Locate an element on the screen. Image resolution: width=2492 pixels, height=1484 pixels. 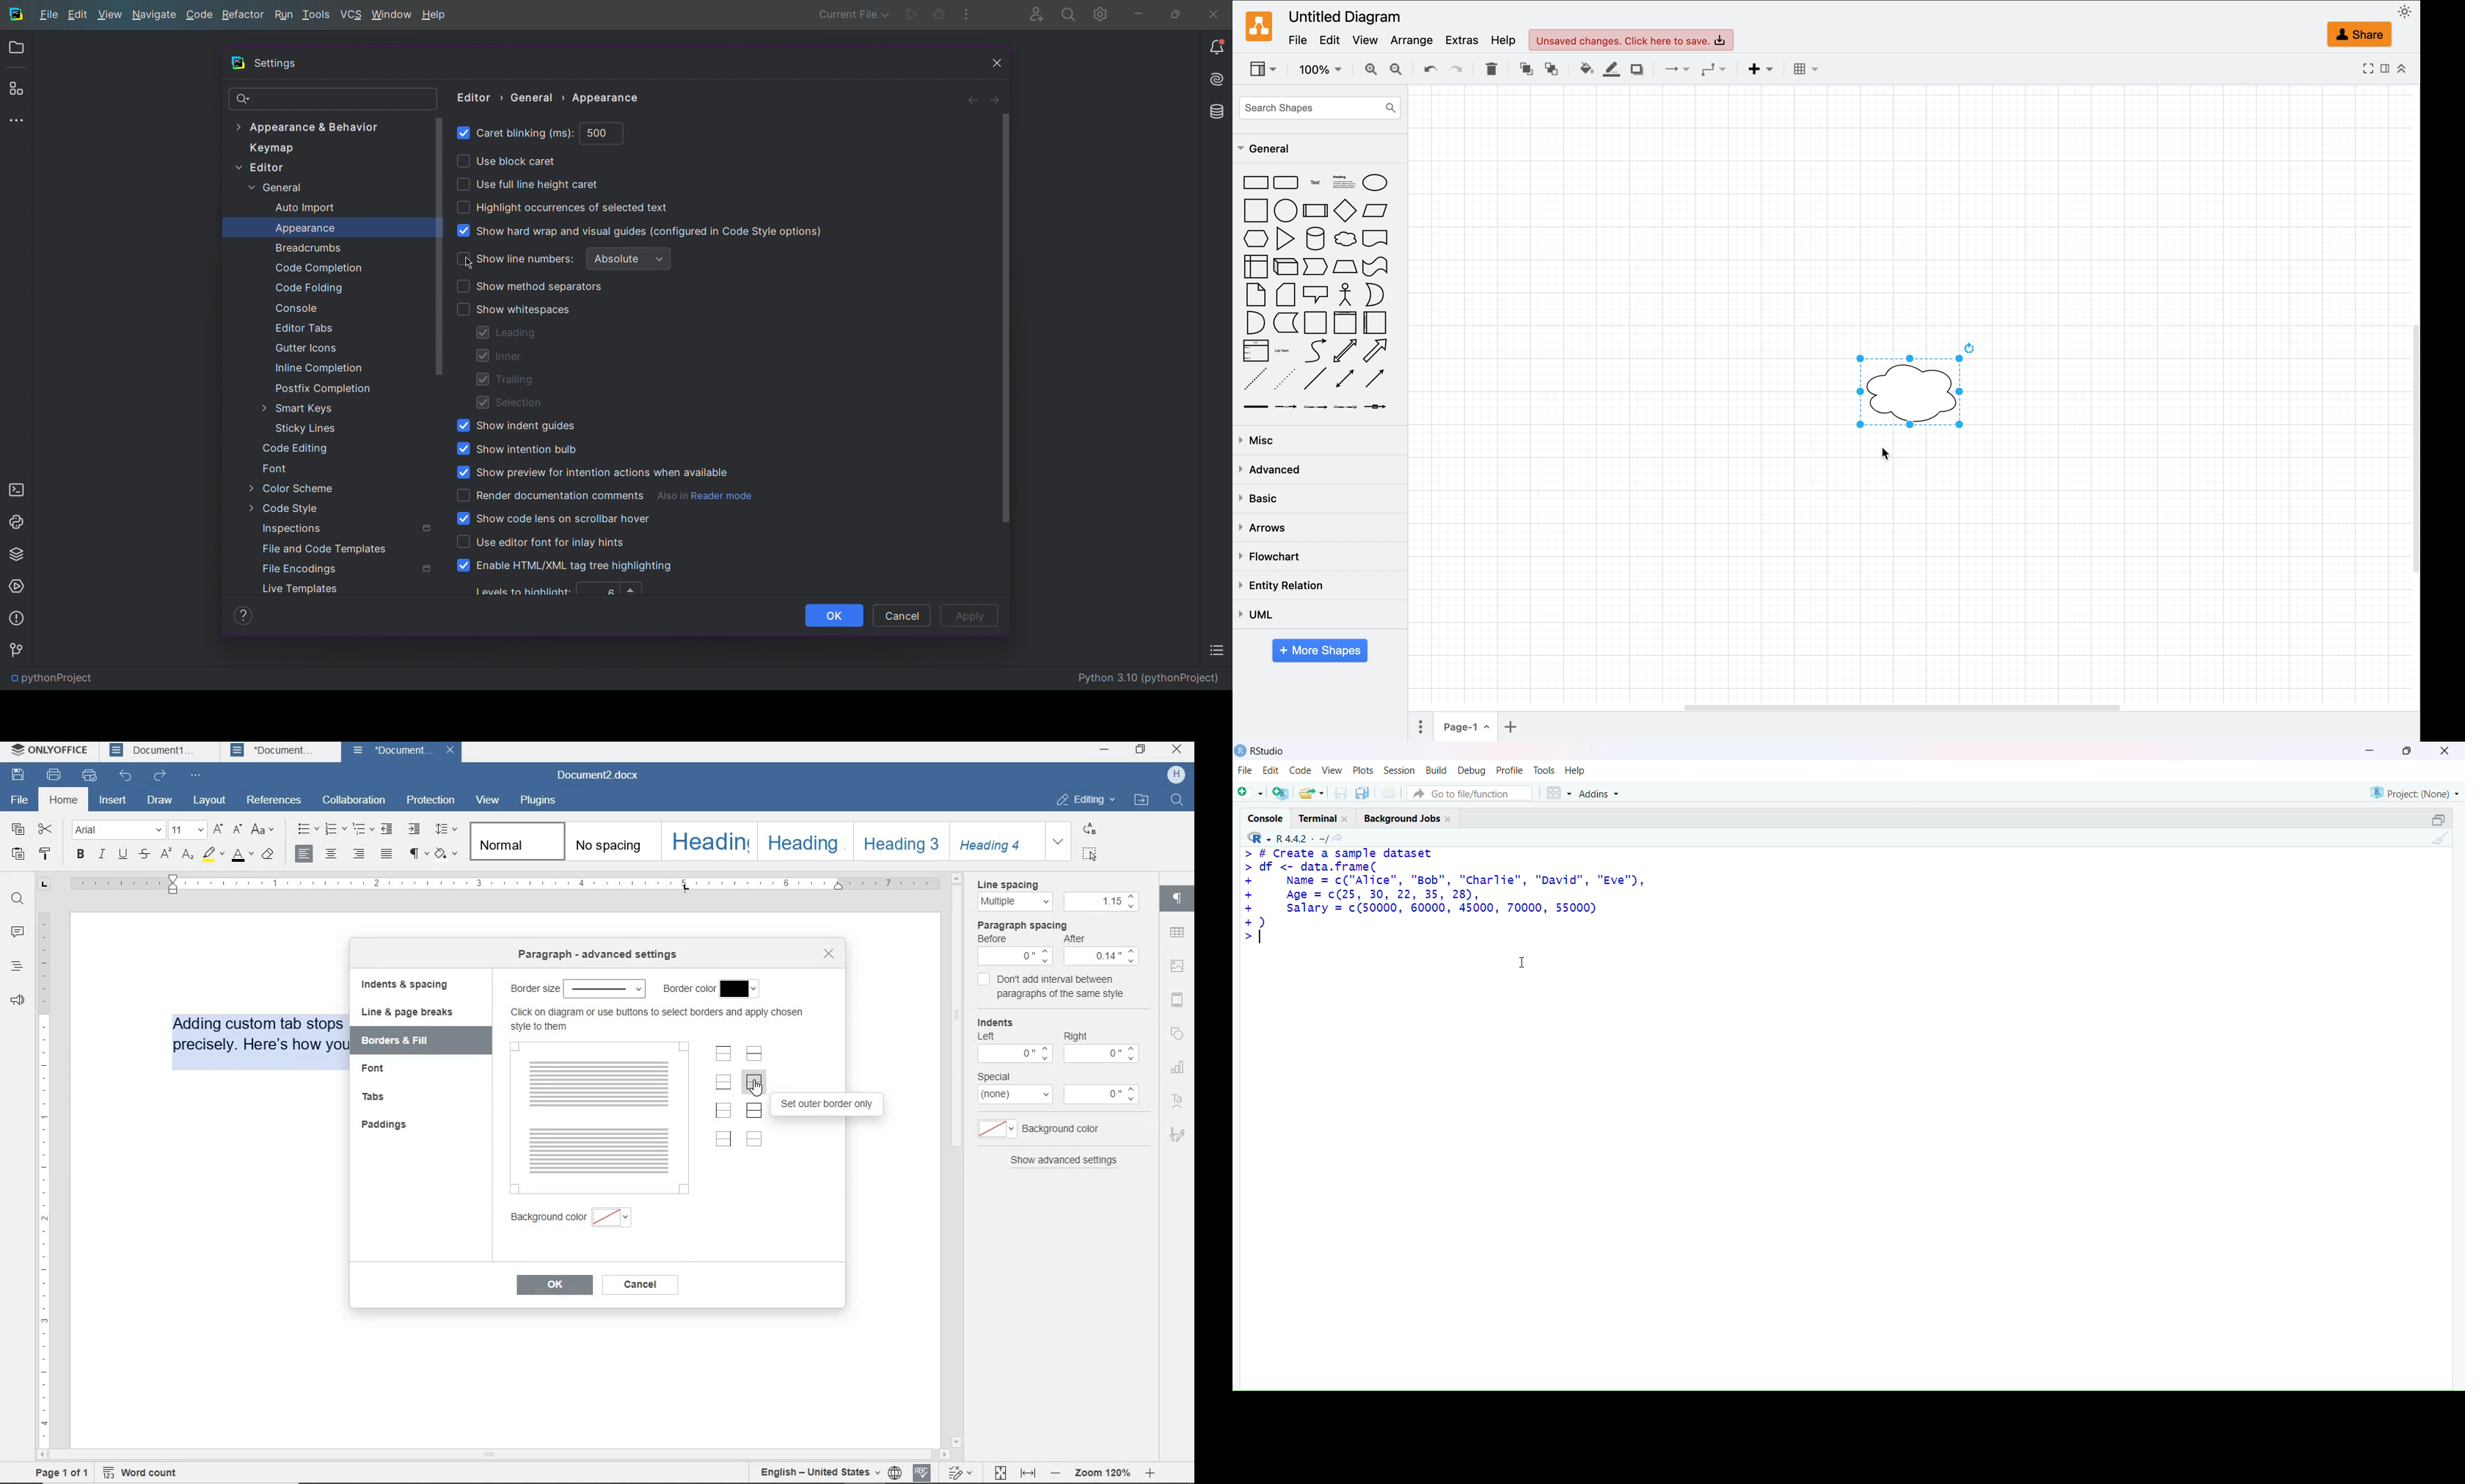
Show method separators is located at coordinates (532, 286).